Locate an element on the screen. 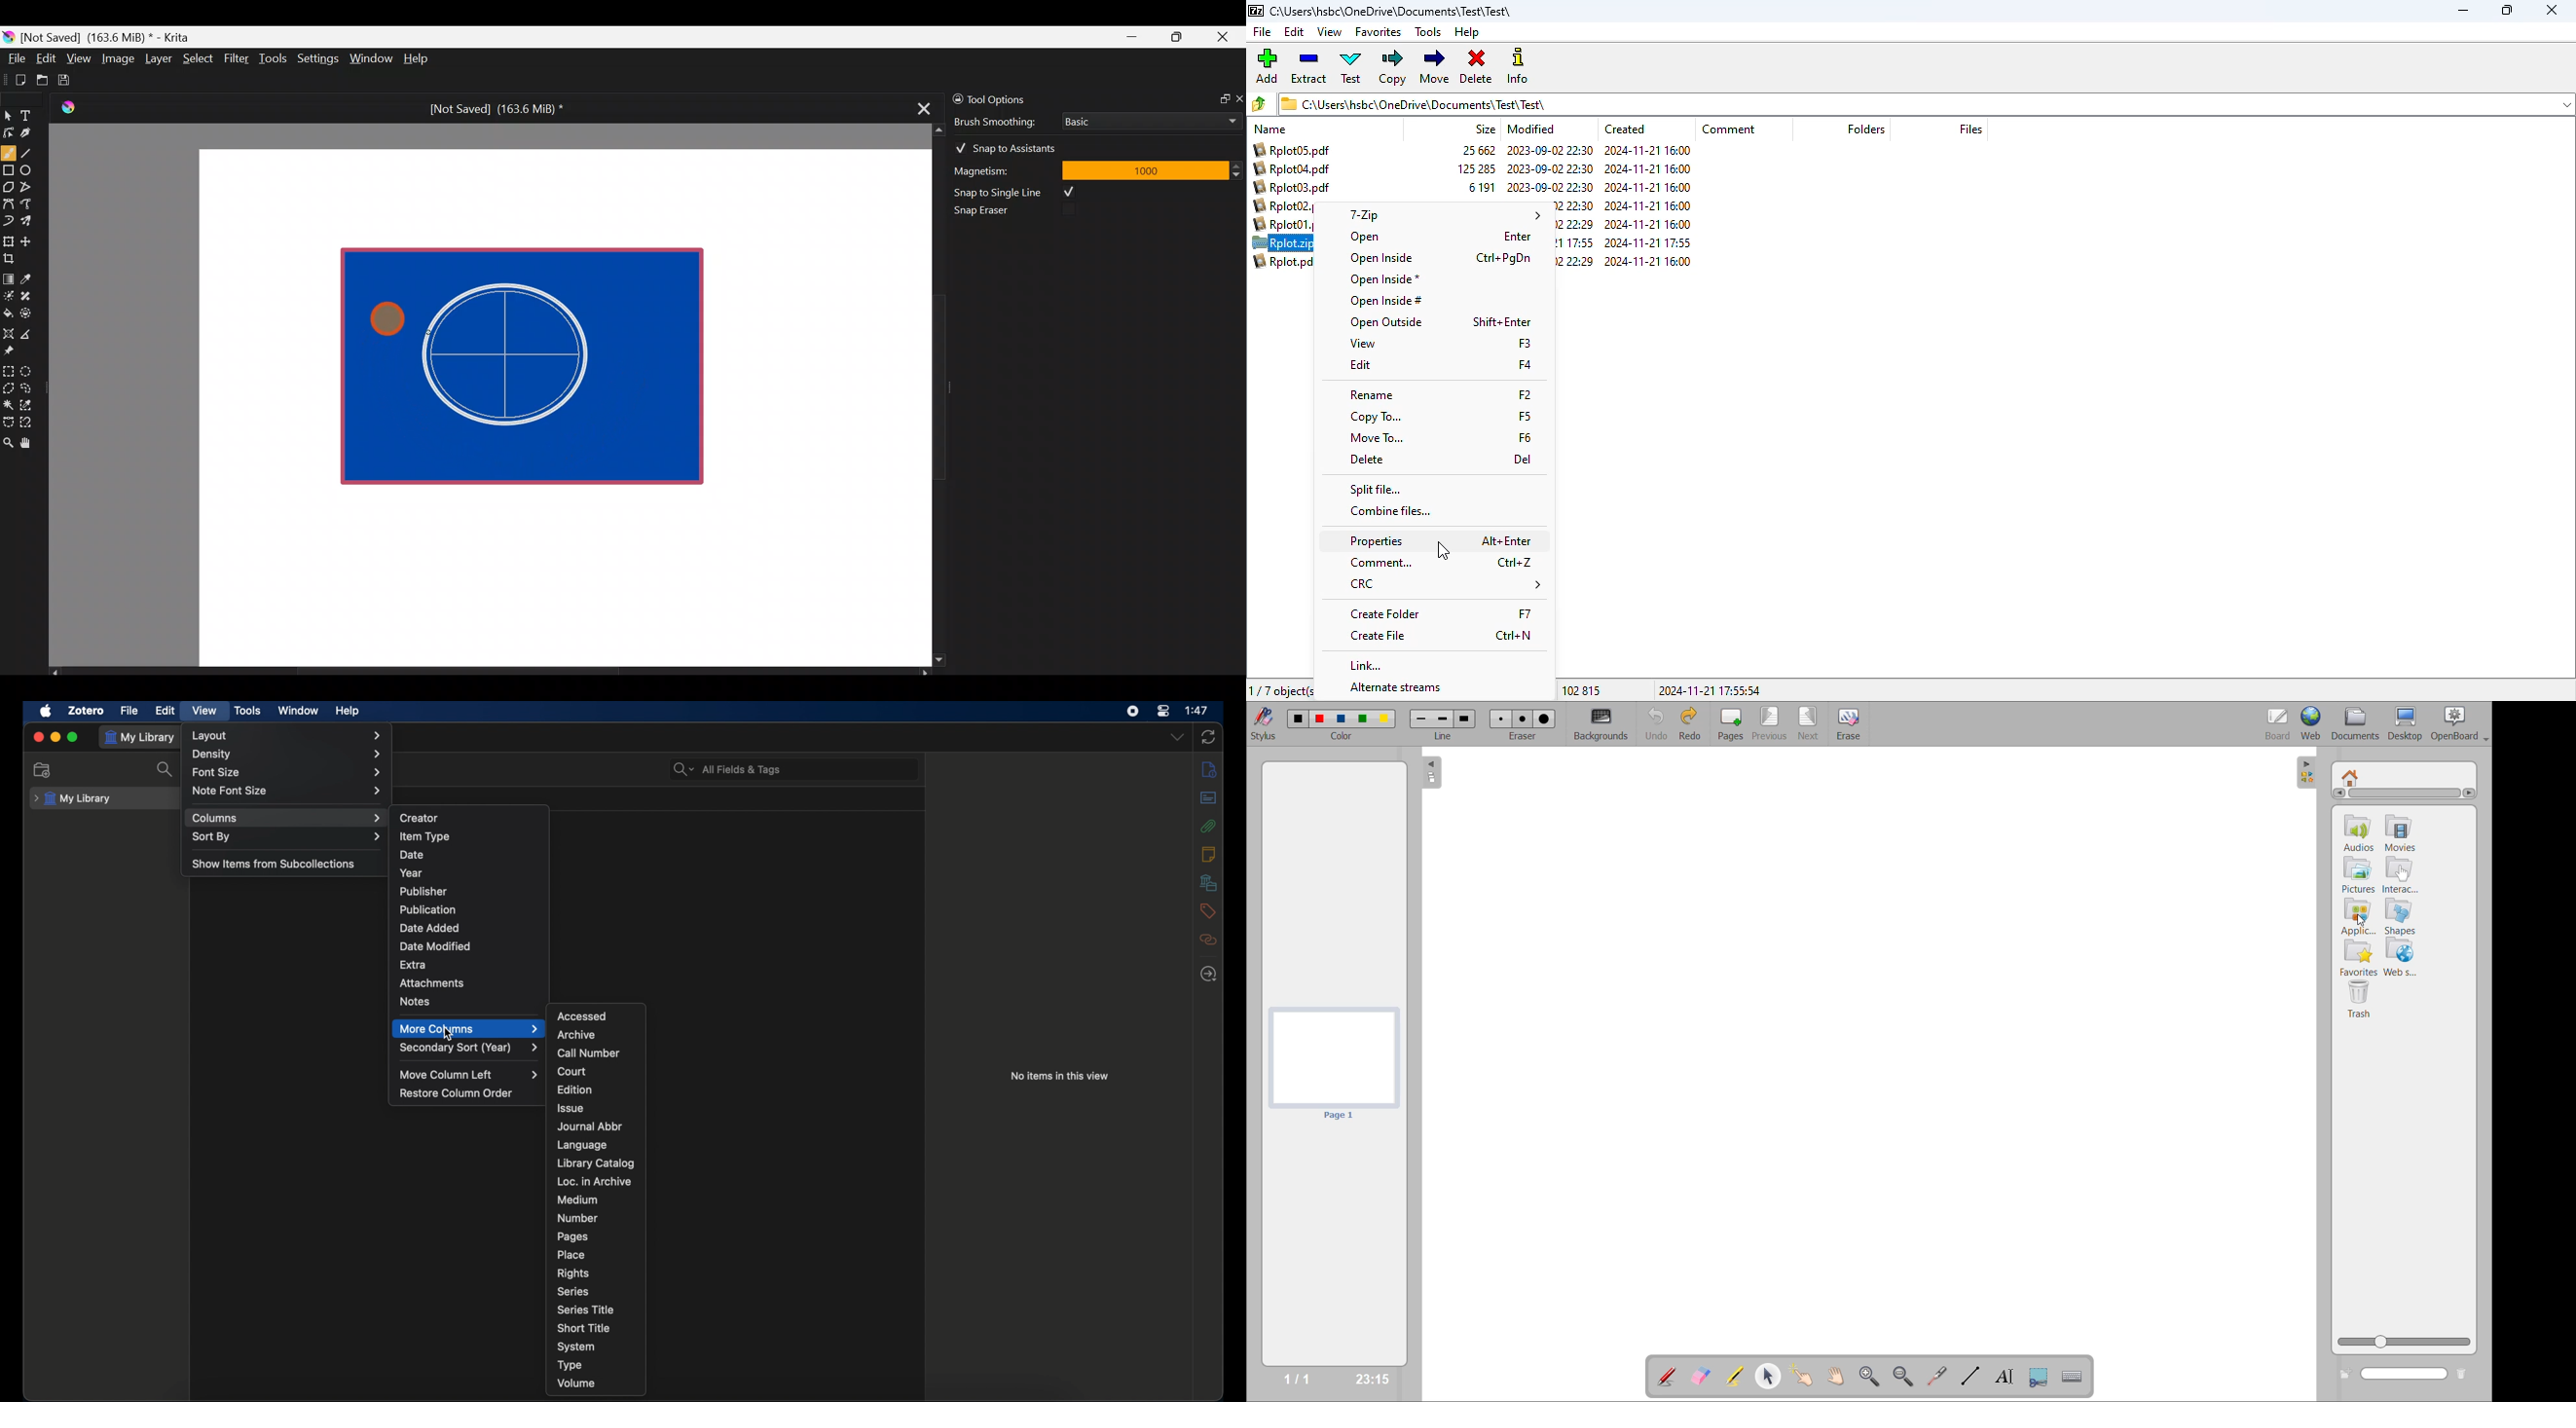  next is located at coordinates (1810, 722).